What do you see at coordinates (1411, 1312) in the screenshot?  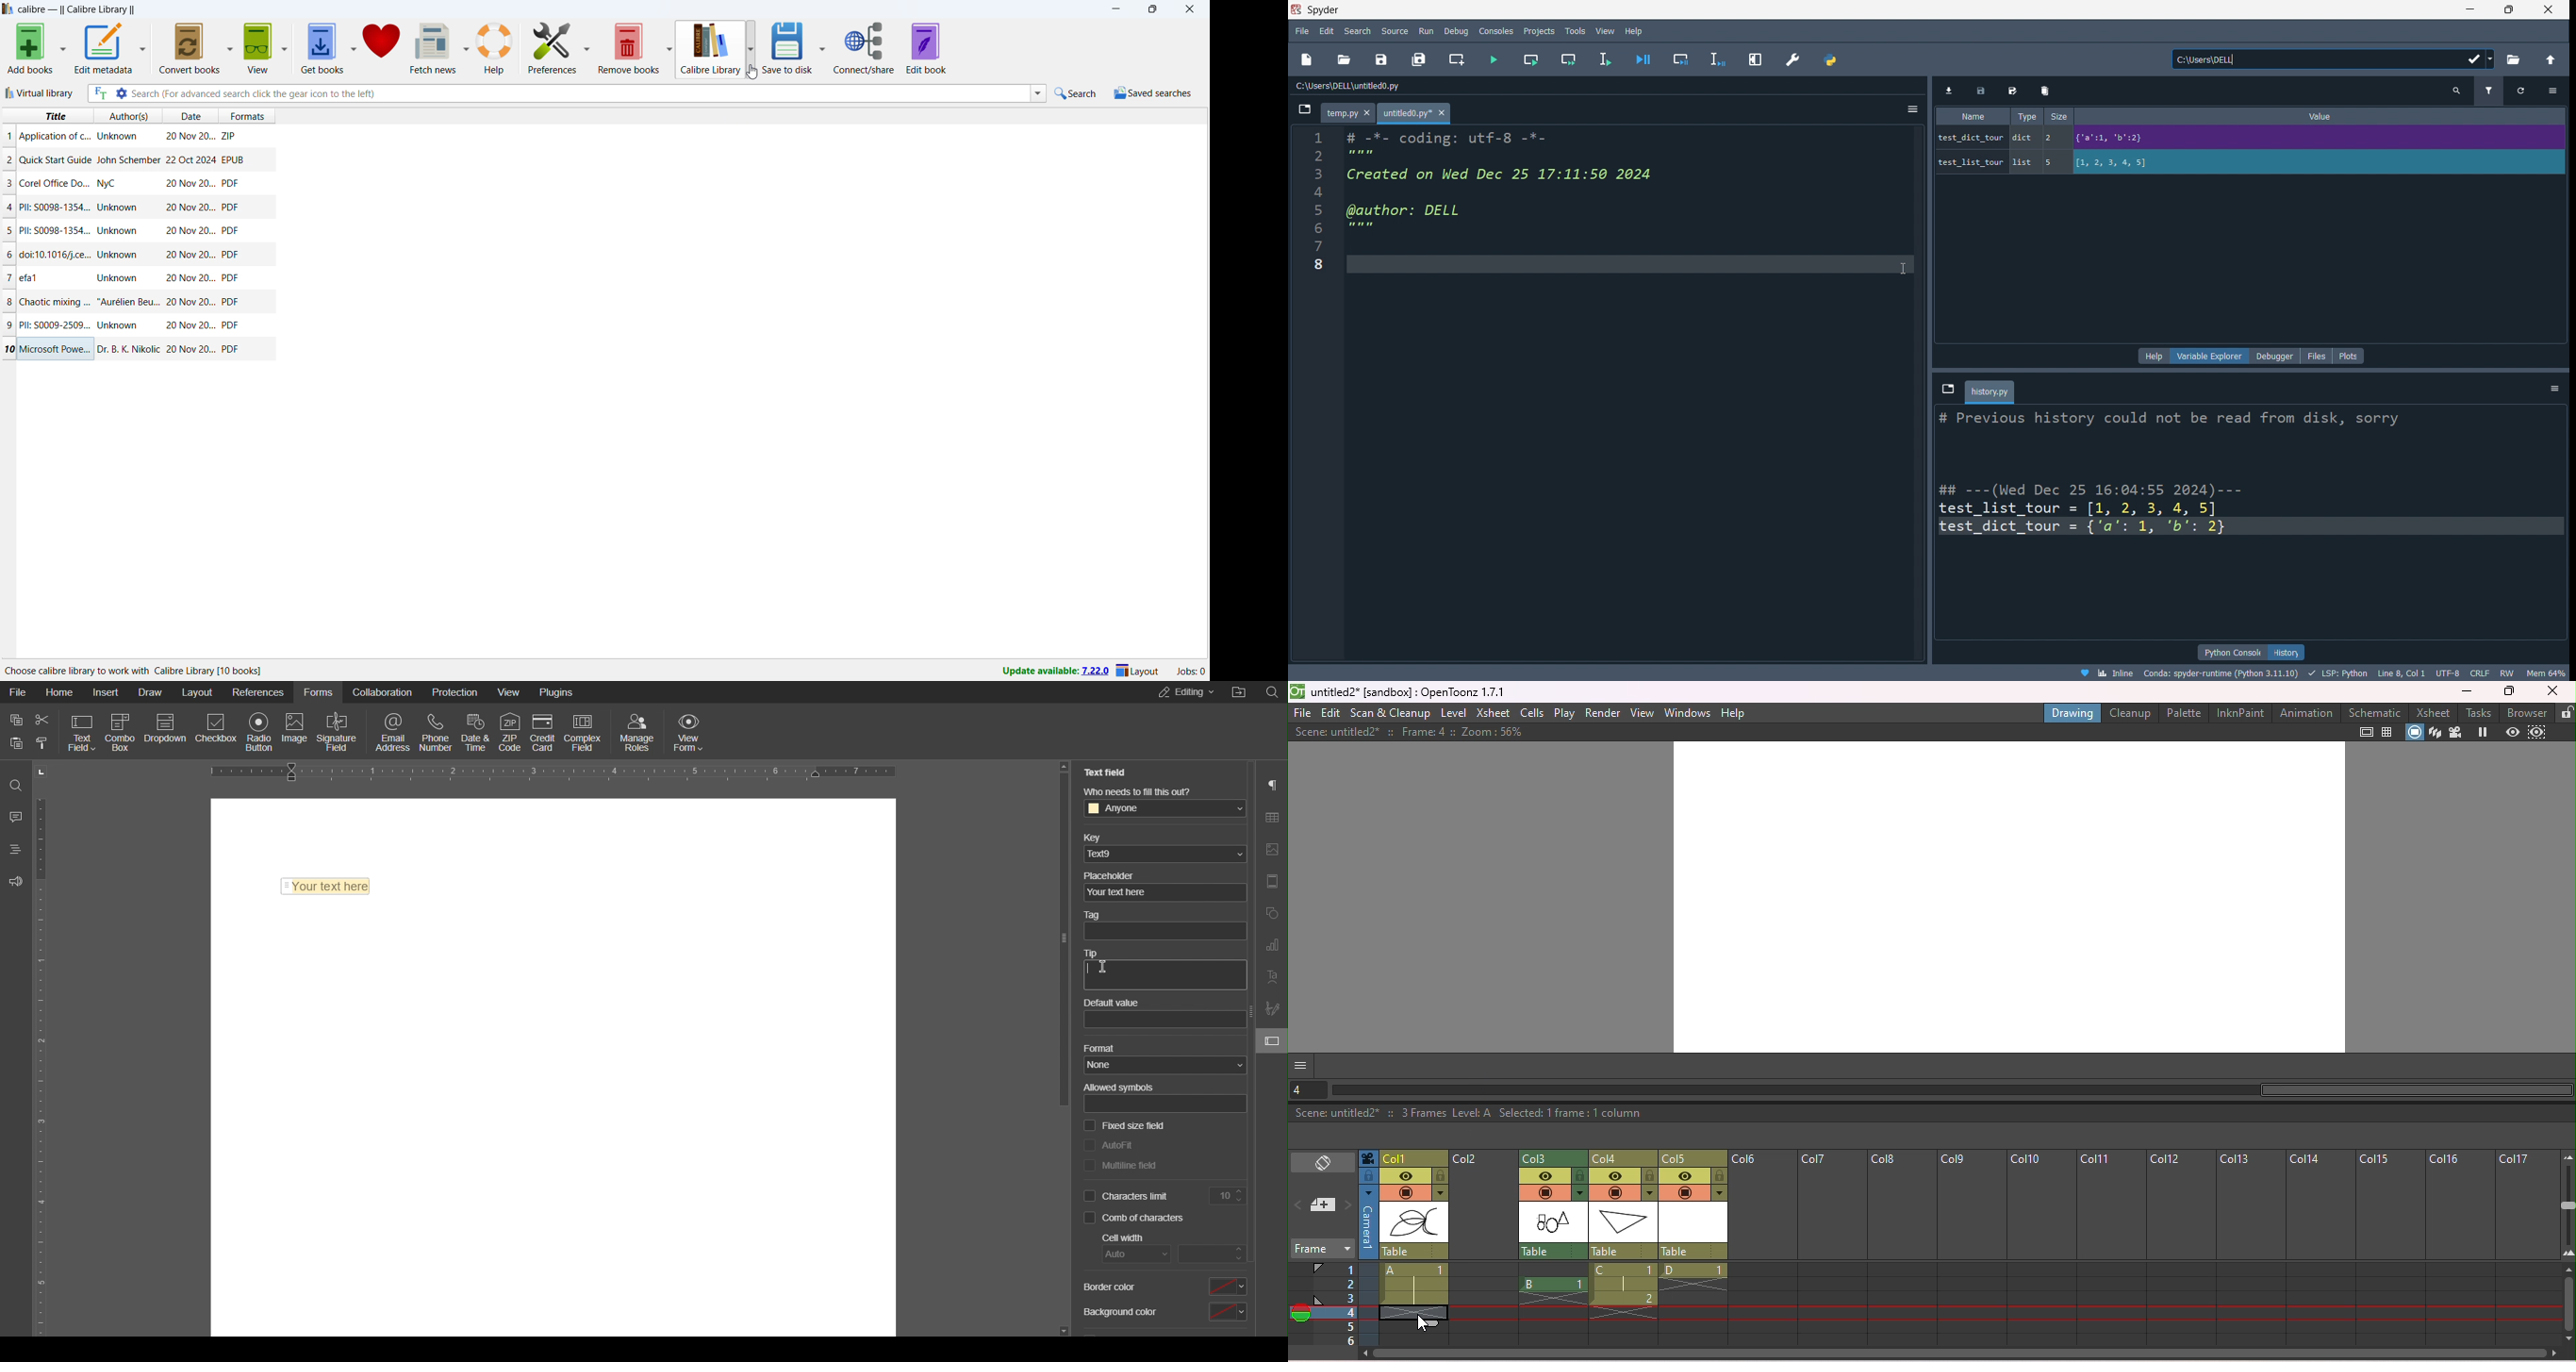 I see `cell` at bounding box center [1411, 1312].